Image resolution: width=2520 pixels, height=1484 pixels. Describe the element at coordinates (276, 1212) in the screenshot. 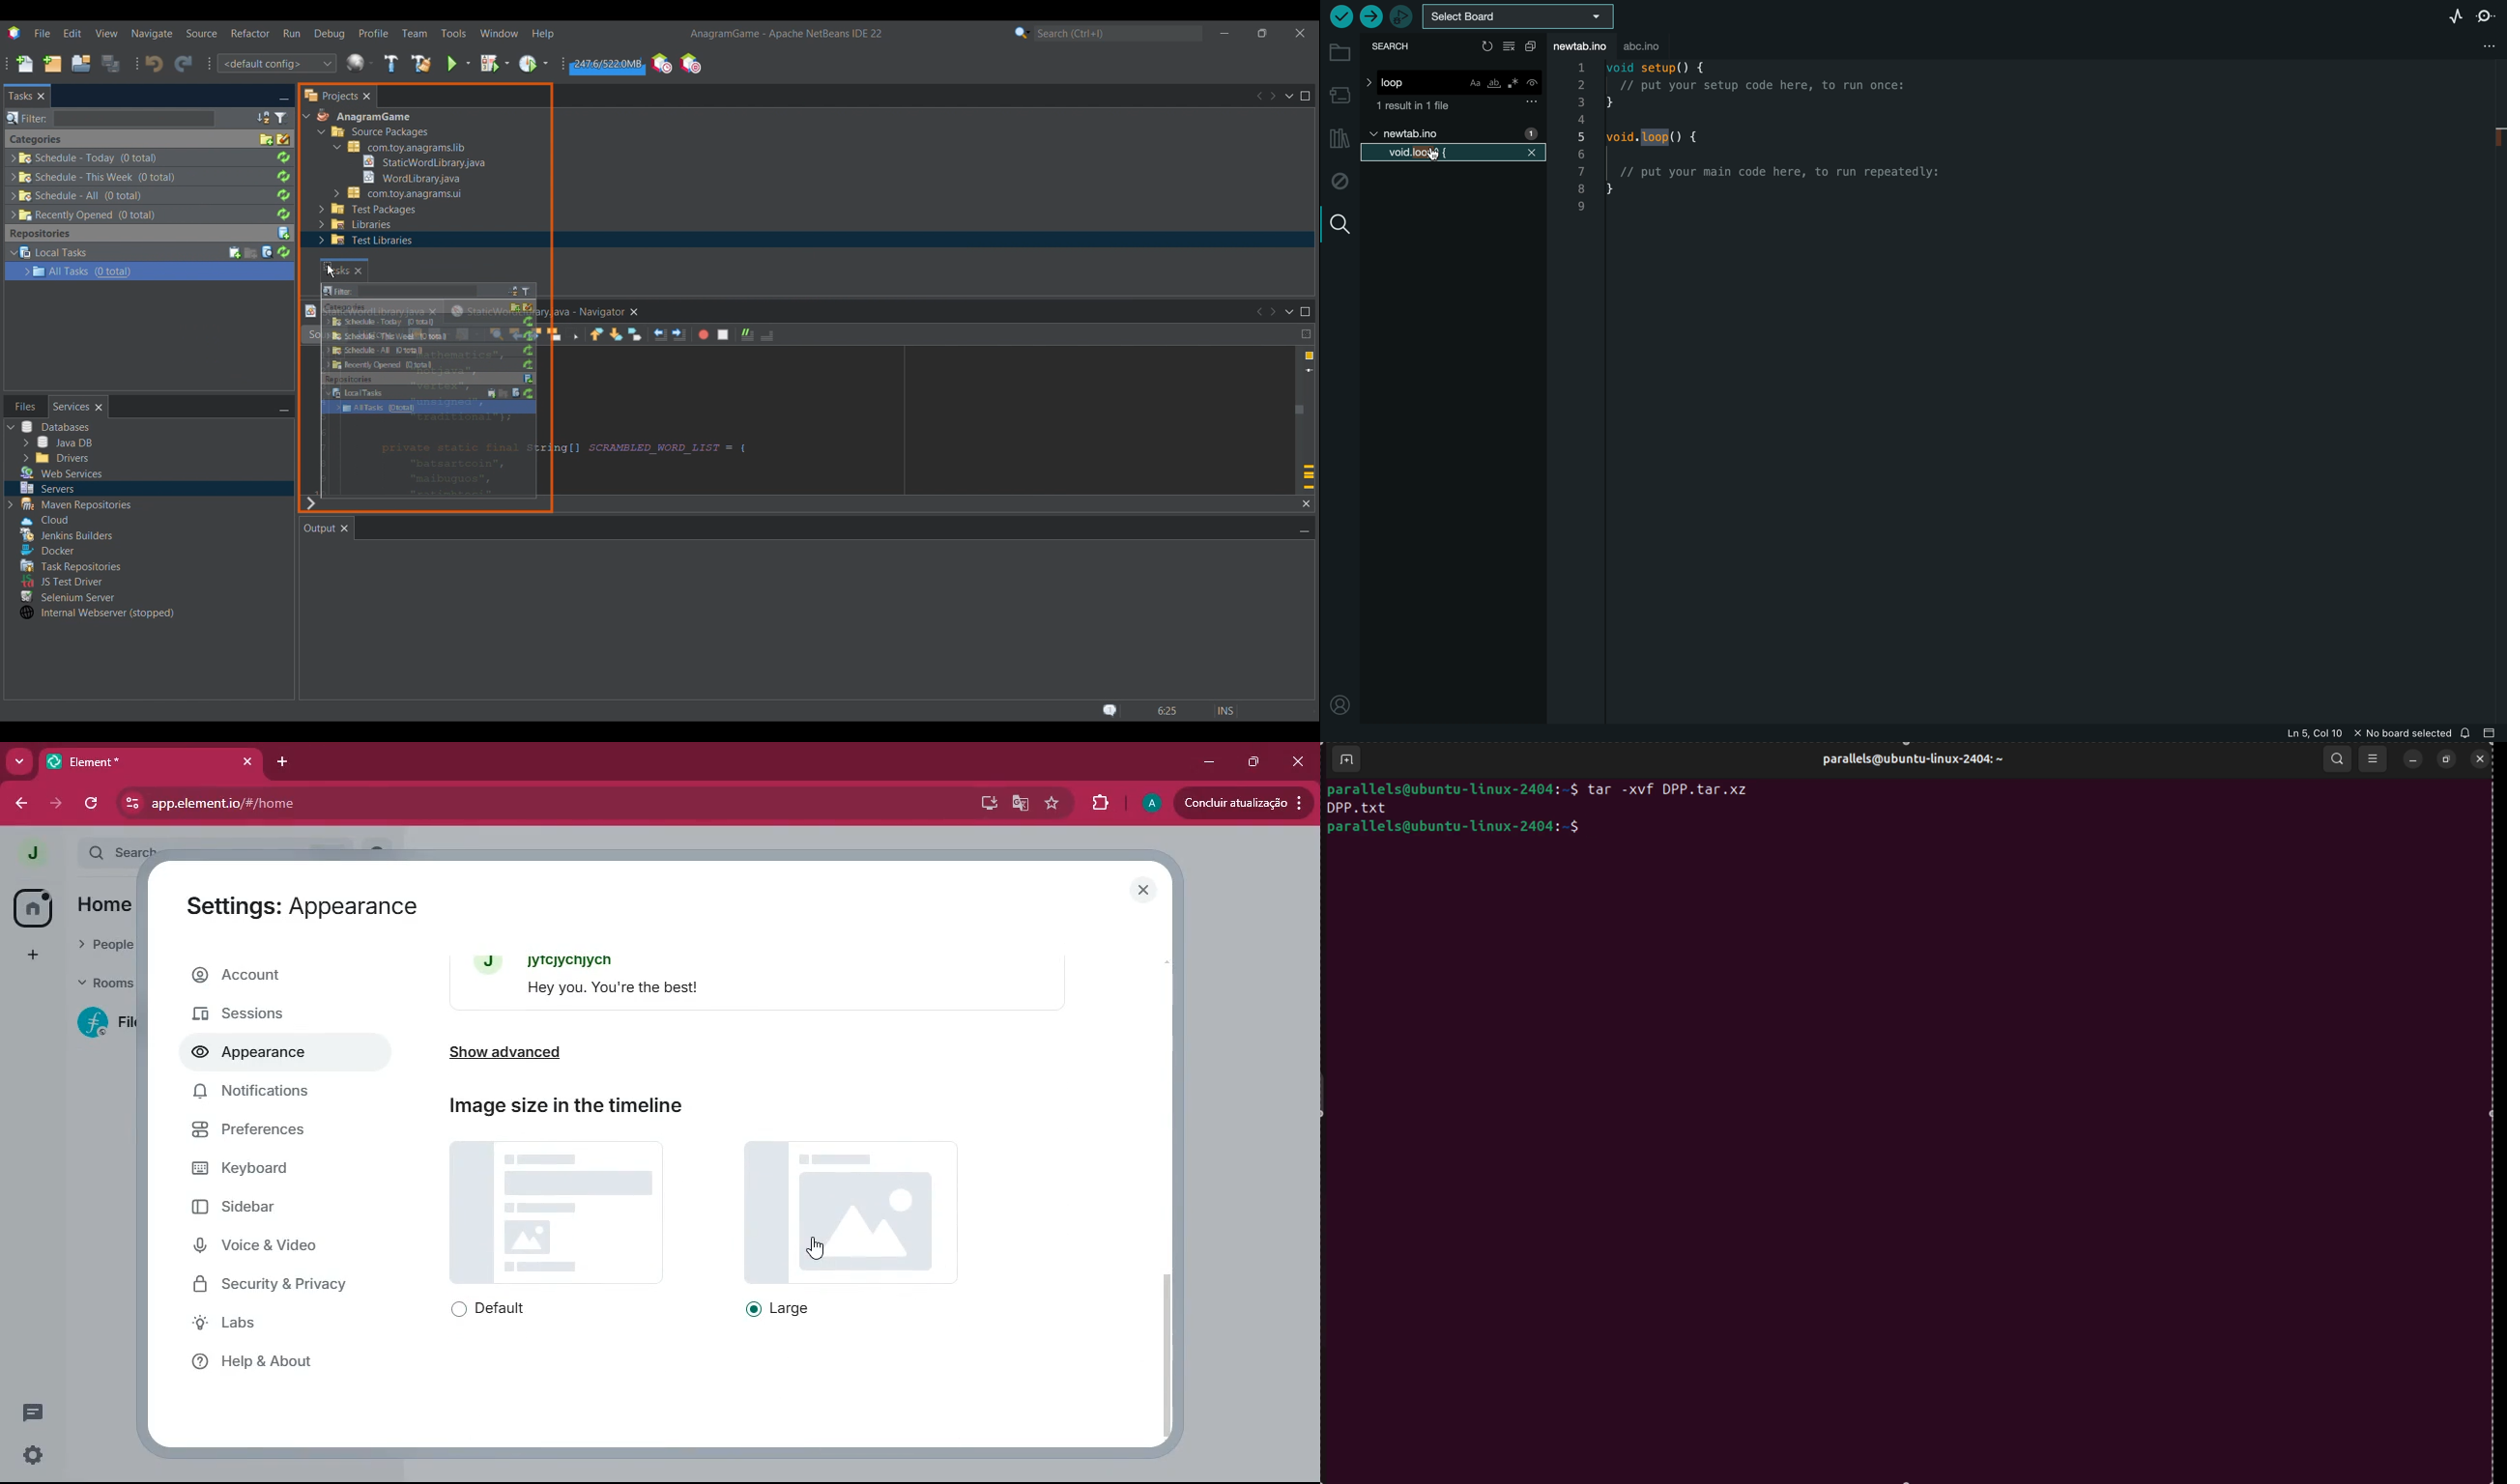

I see `sidebar` at that location.